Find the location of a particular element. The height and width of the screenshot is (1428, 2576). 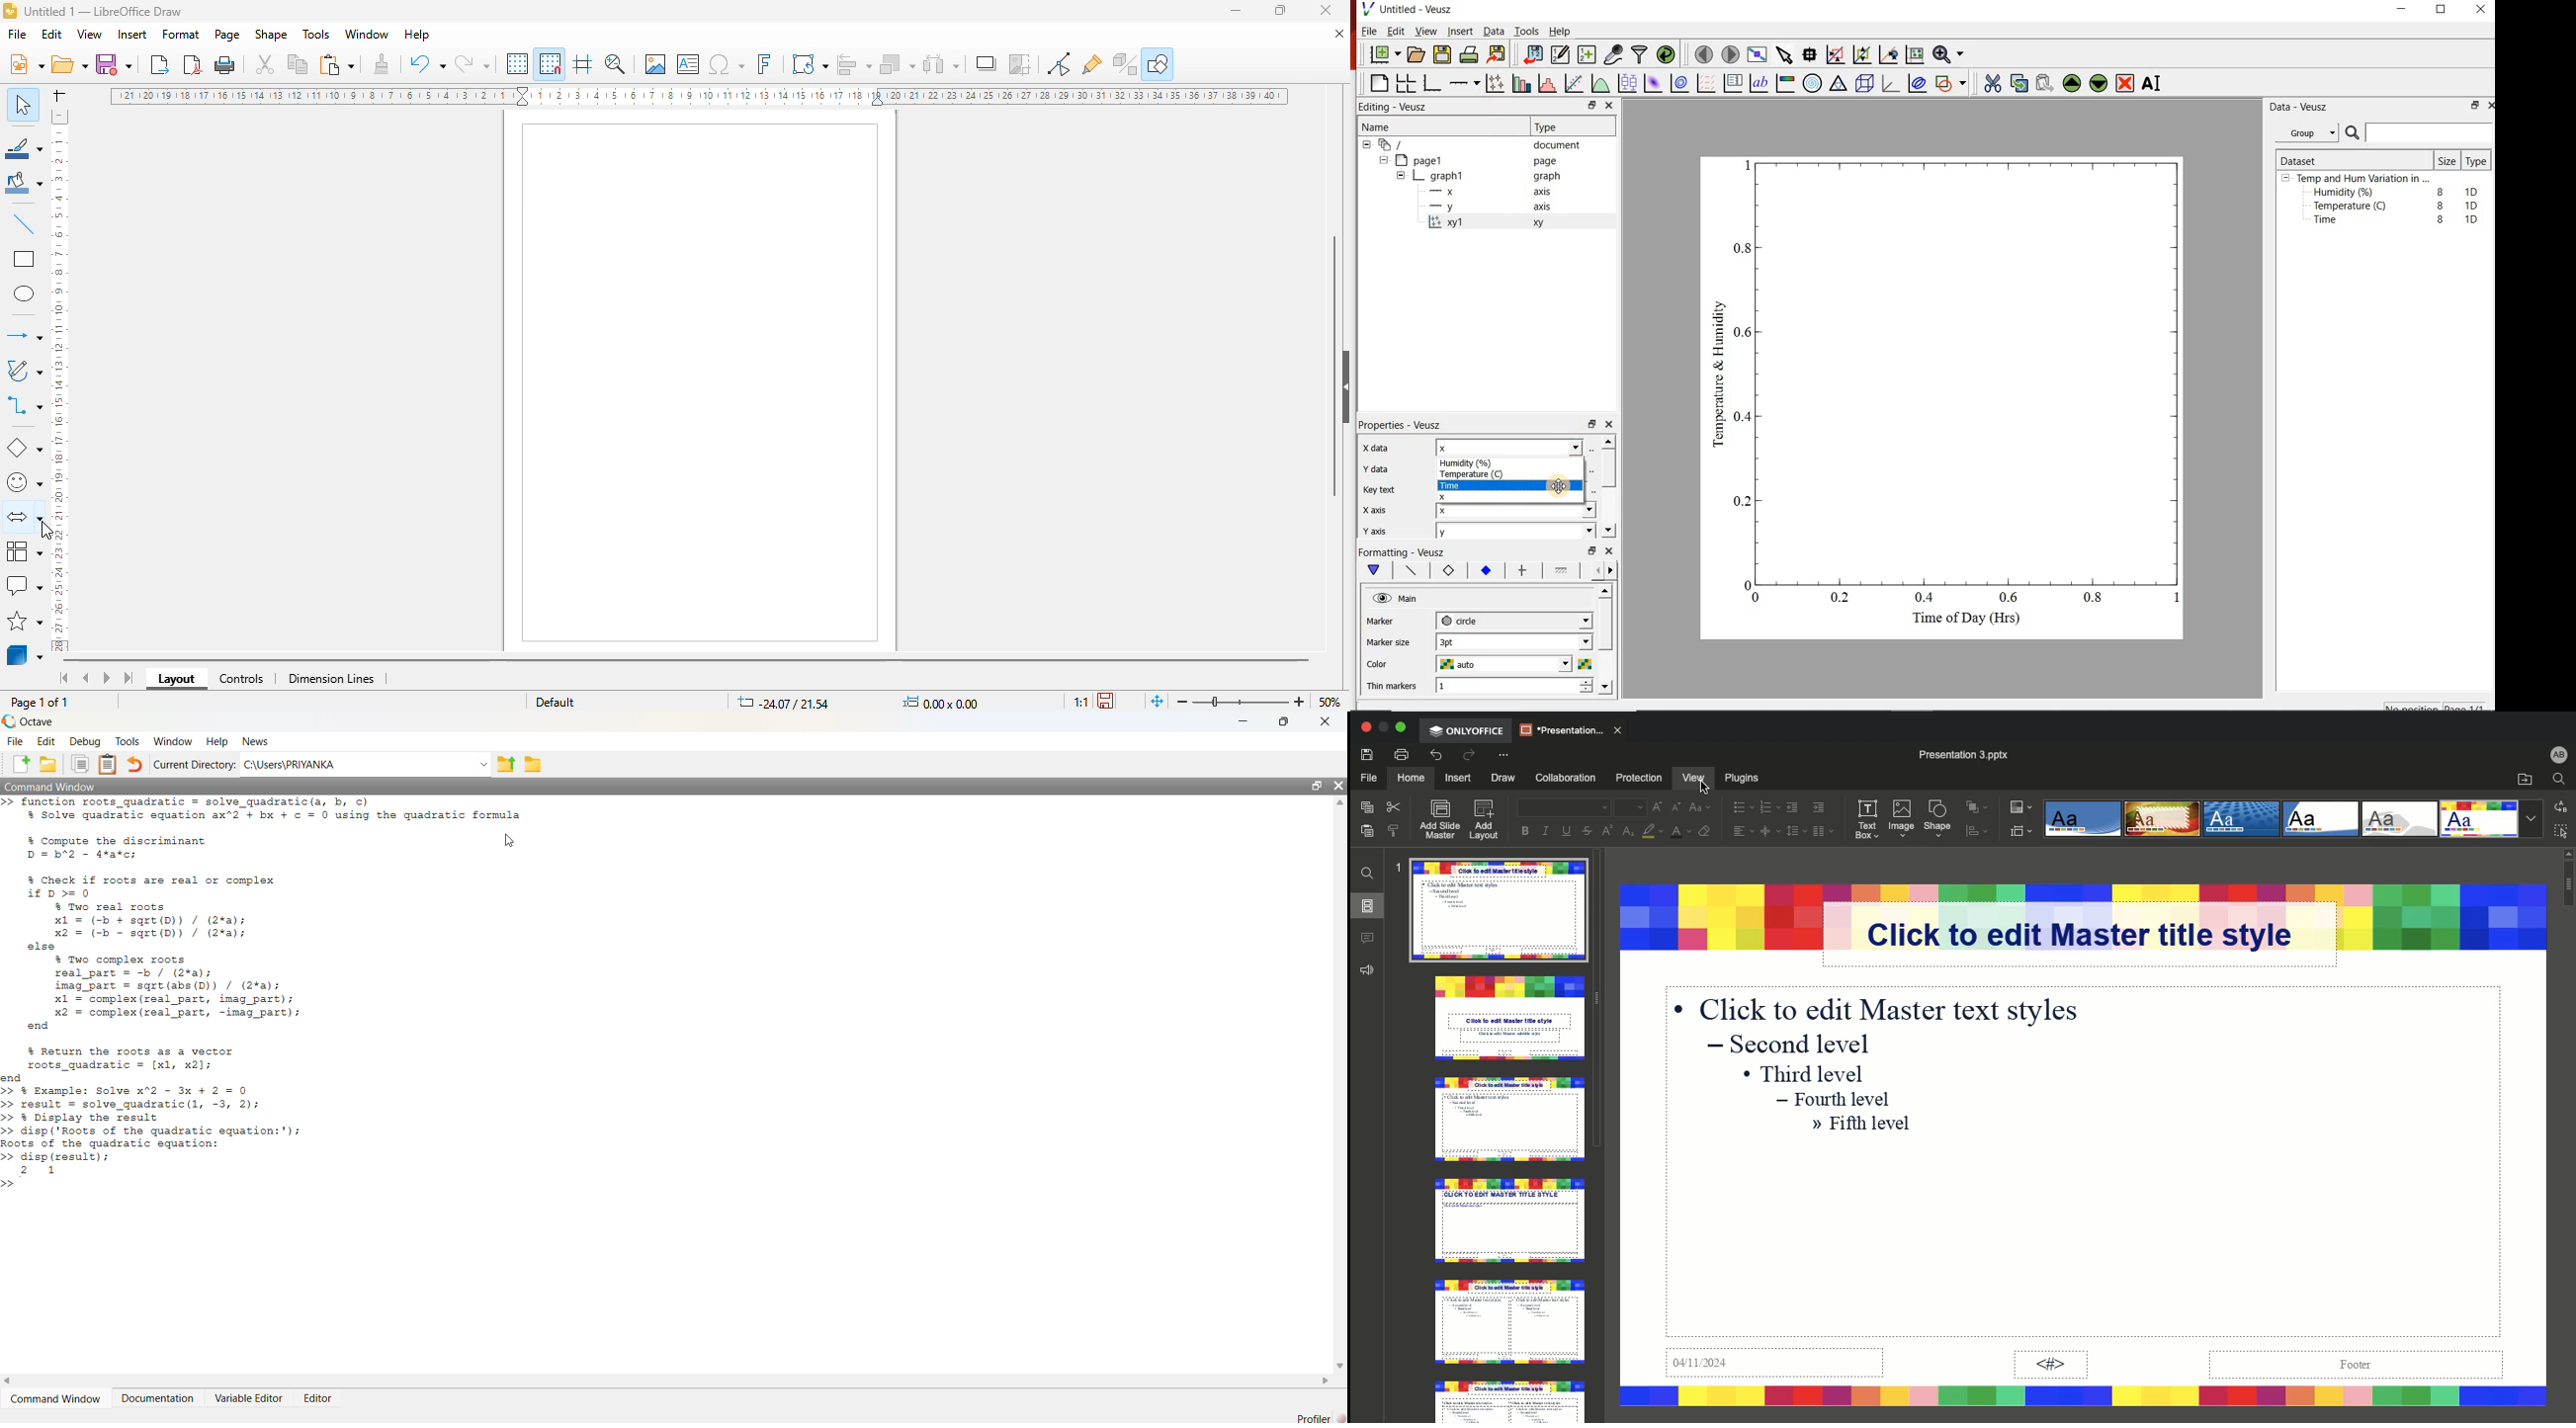

circle is located at coordinates (1461, 620).